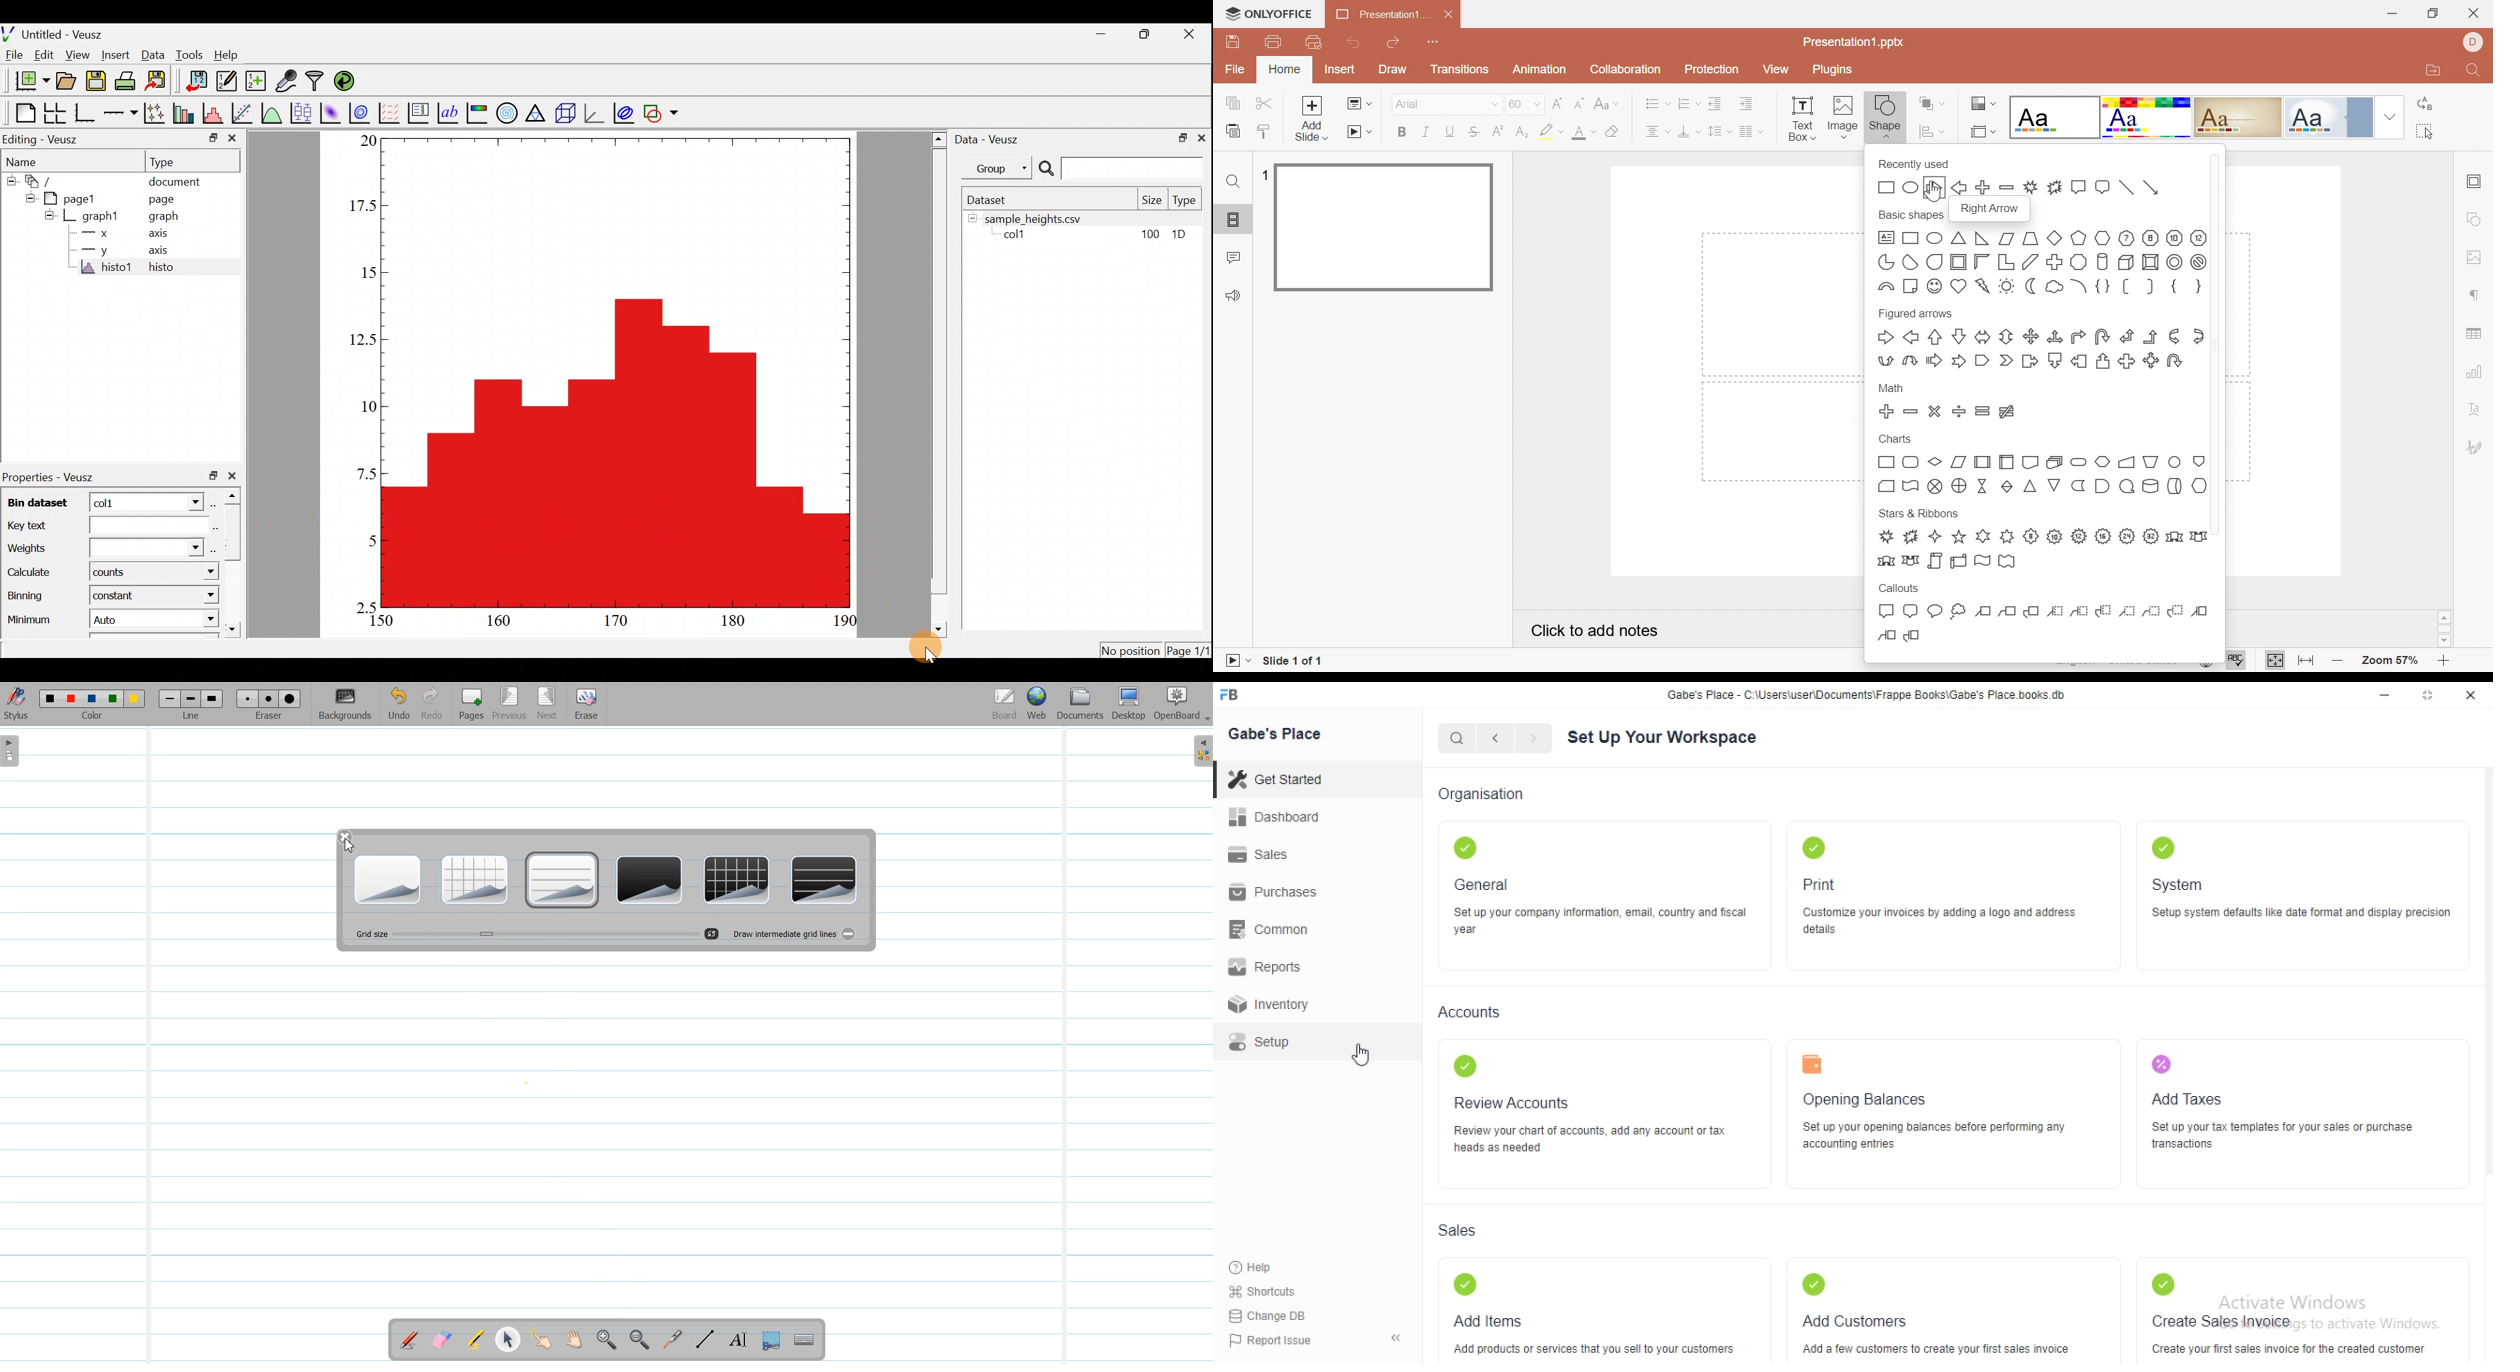 This screenshot has height=1372, width=2520. Describe the element at coordinates (2207, 661) in the screenshot. I see `Set document language` at that location.